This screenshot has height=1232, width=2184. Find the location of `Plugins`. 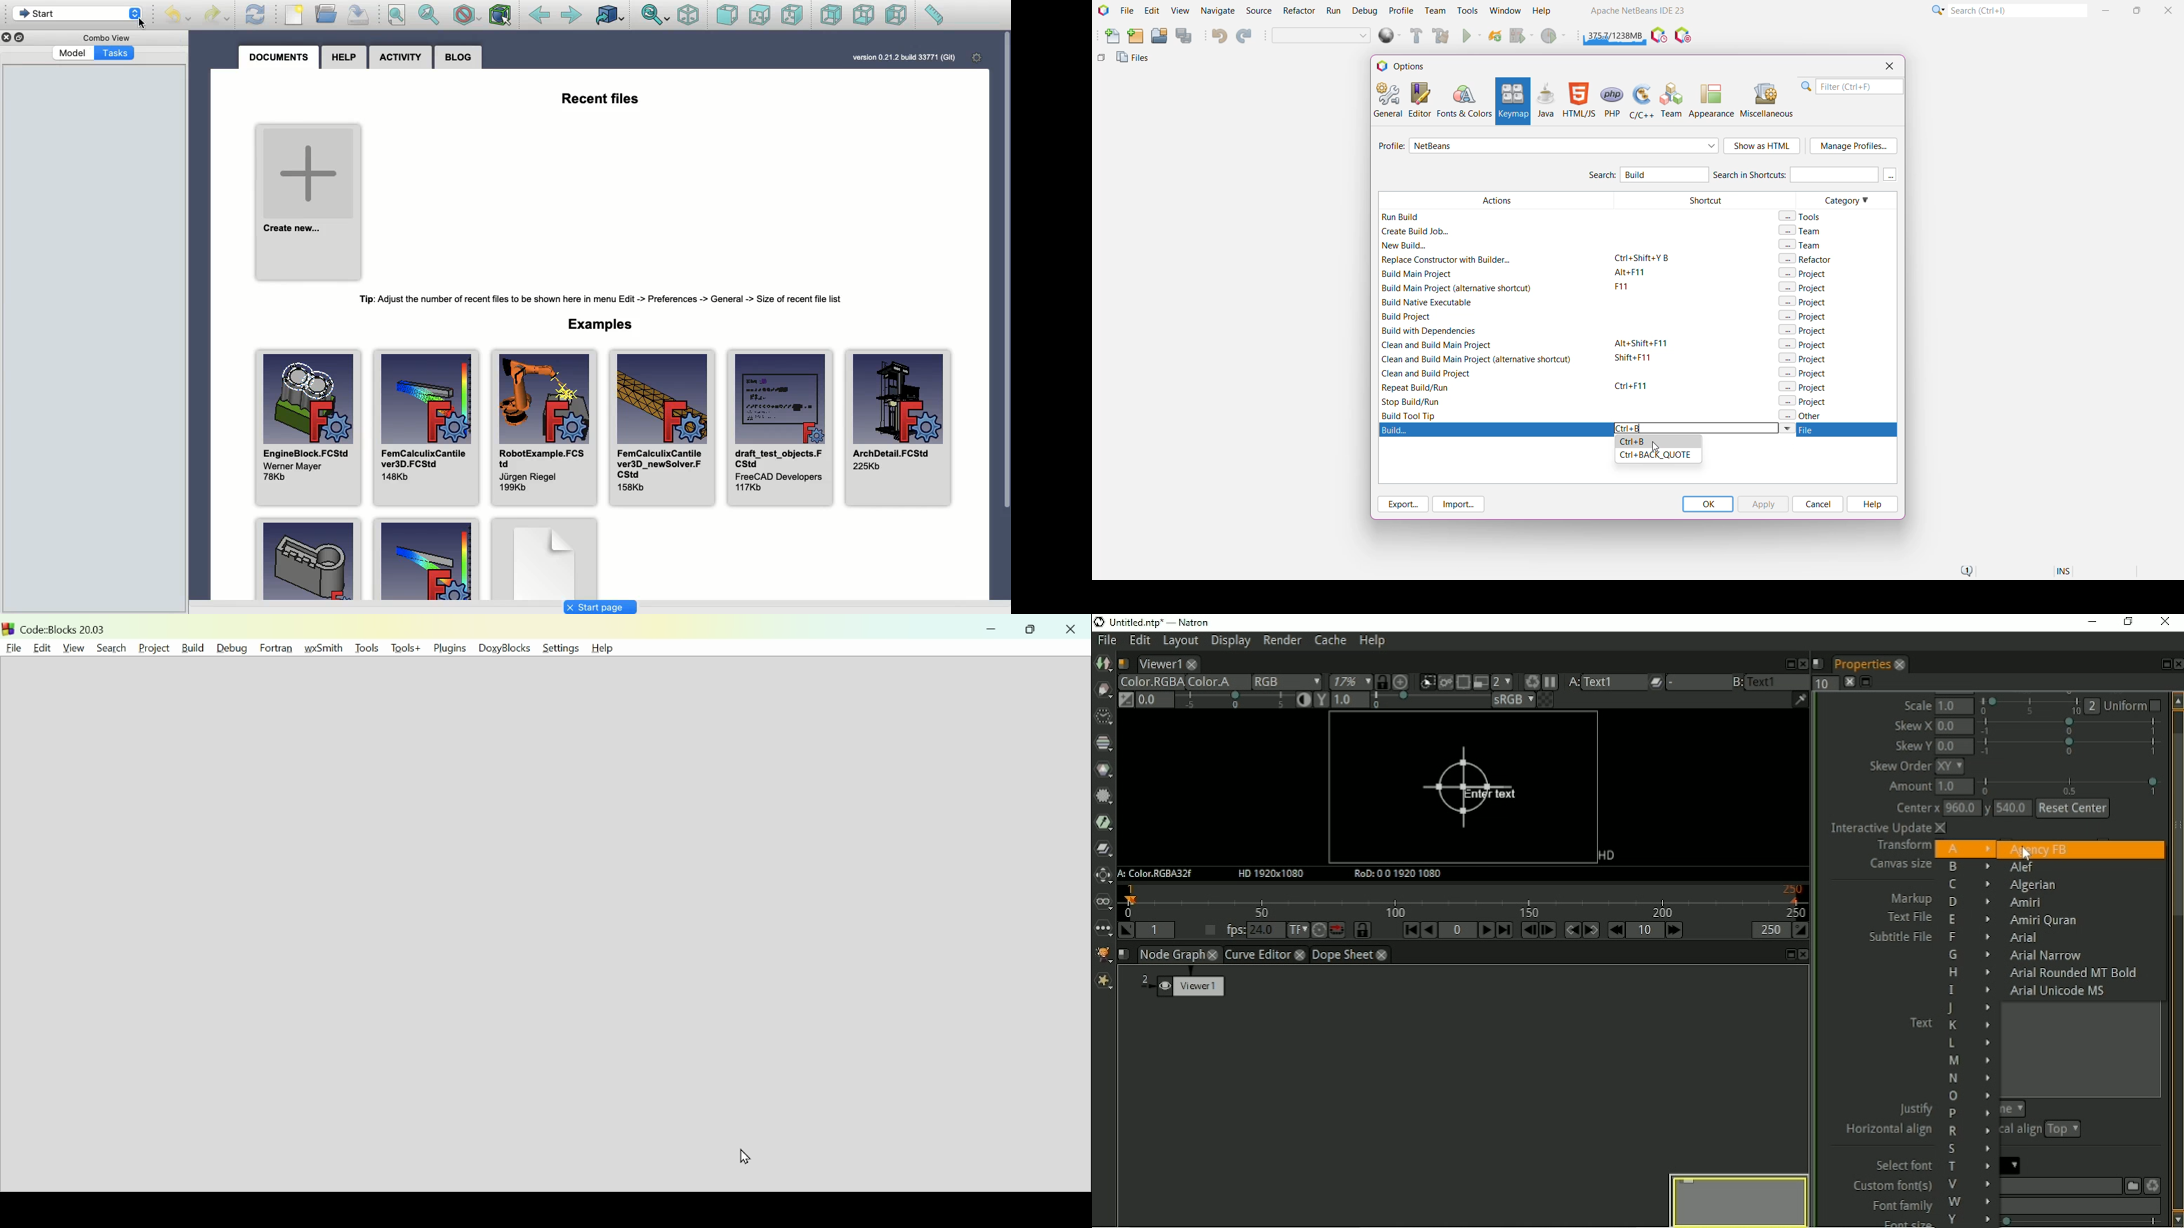

Plugins is located at coordinates (451, 650).